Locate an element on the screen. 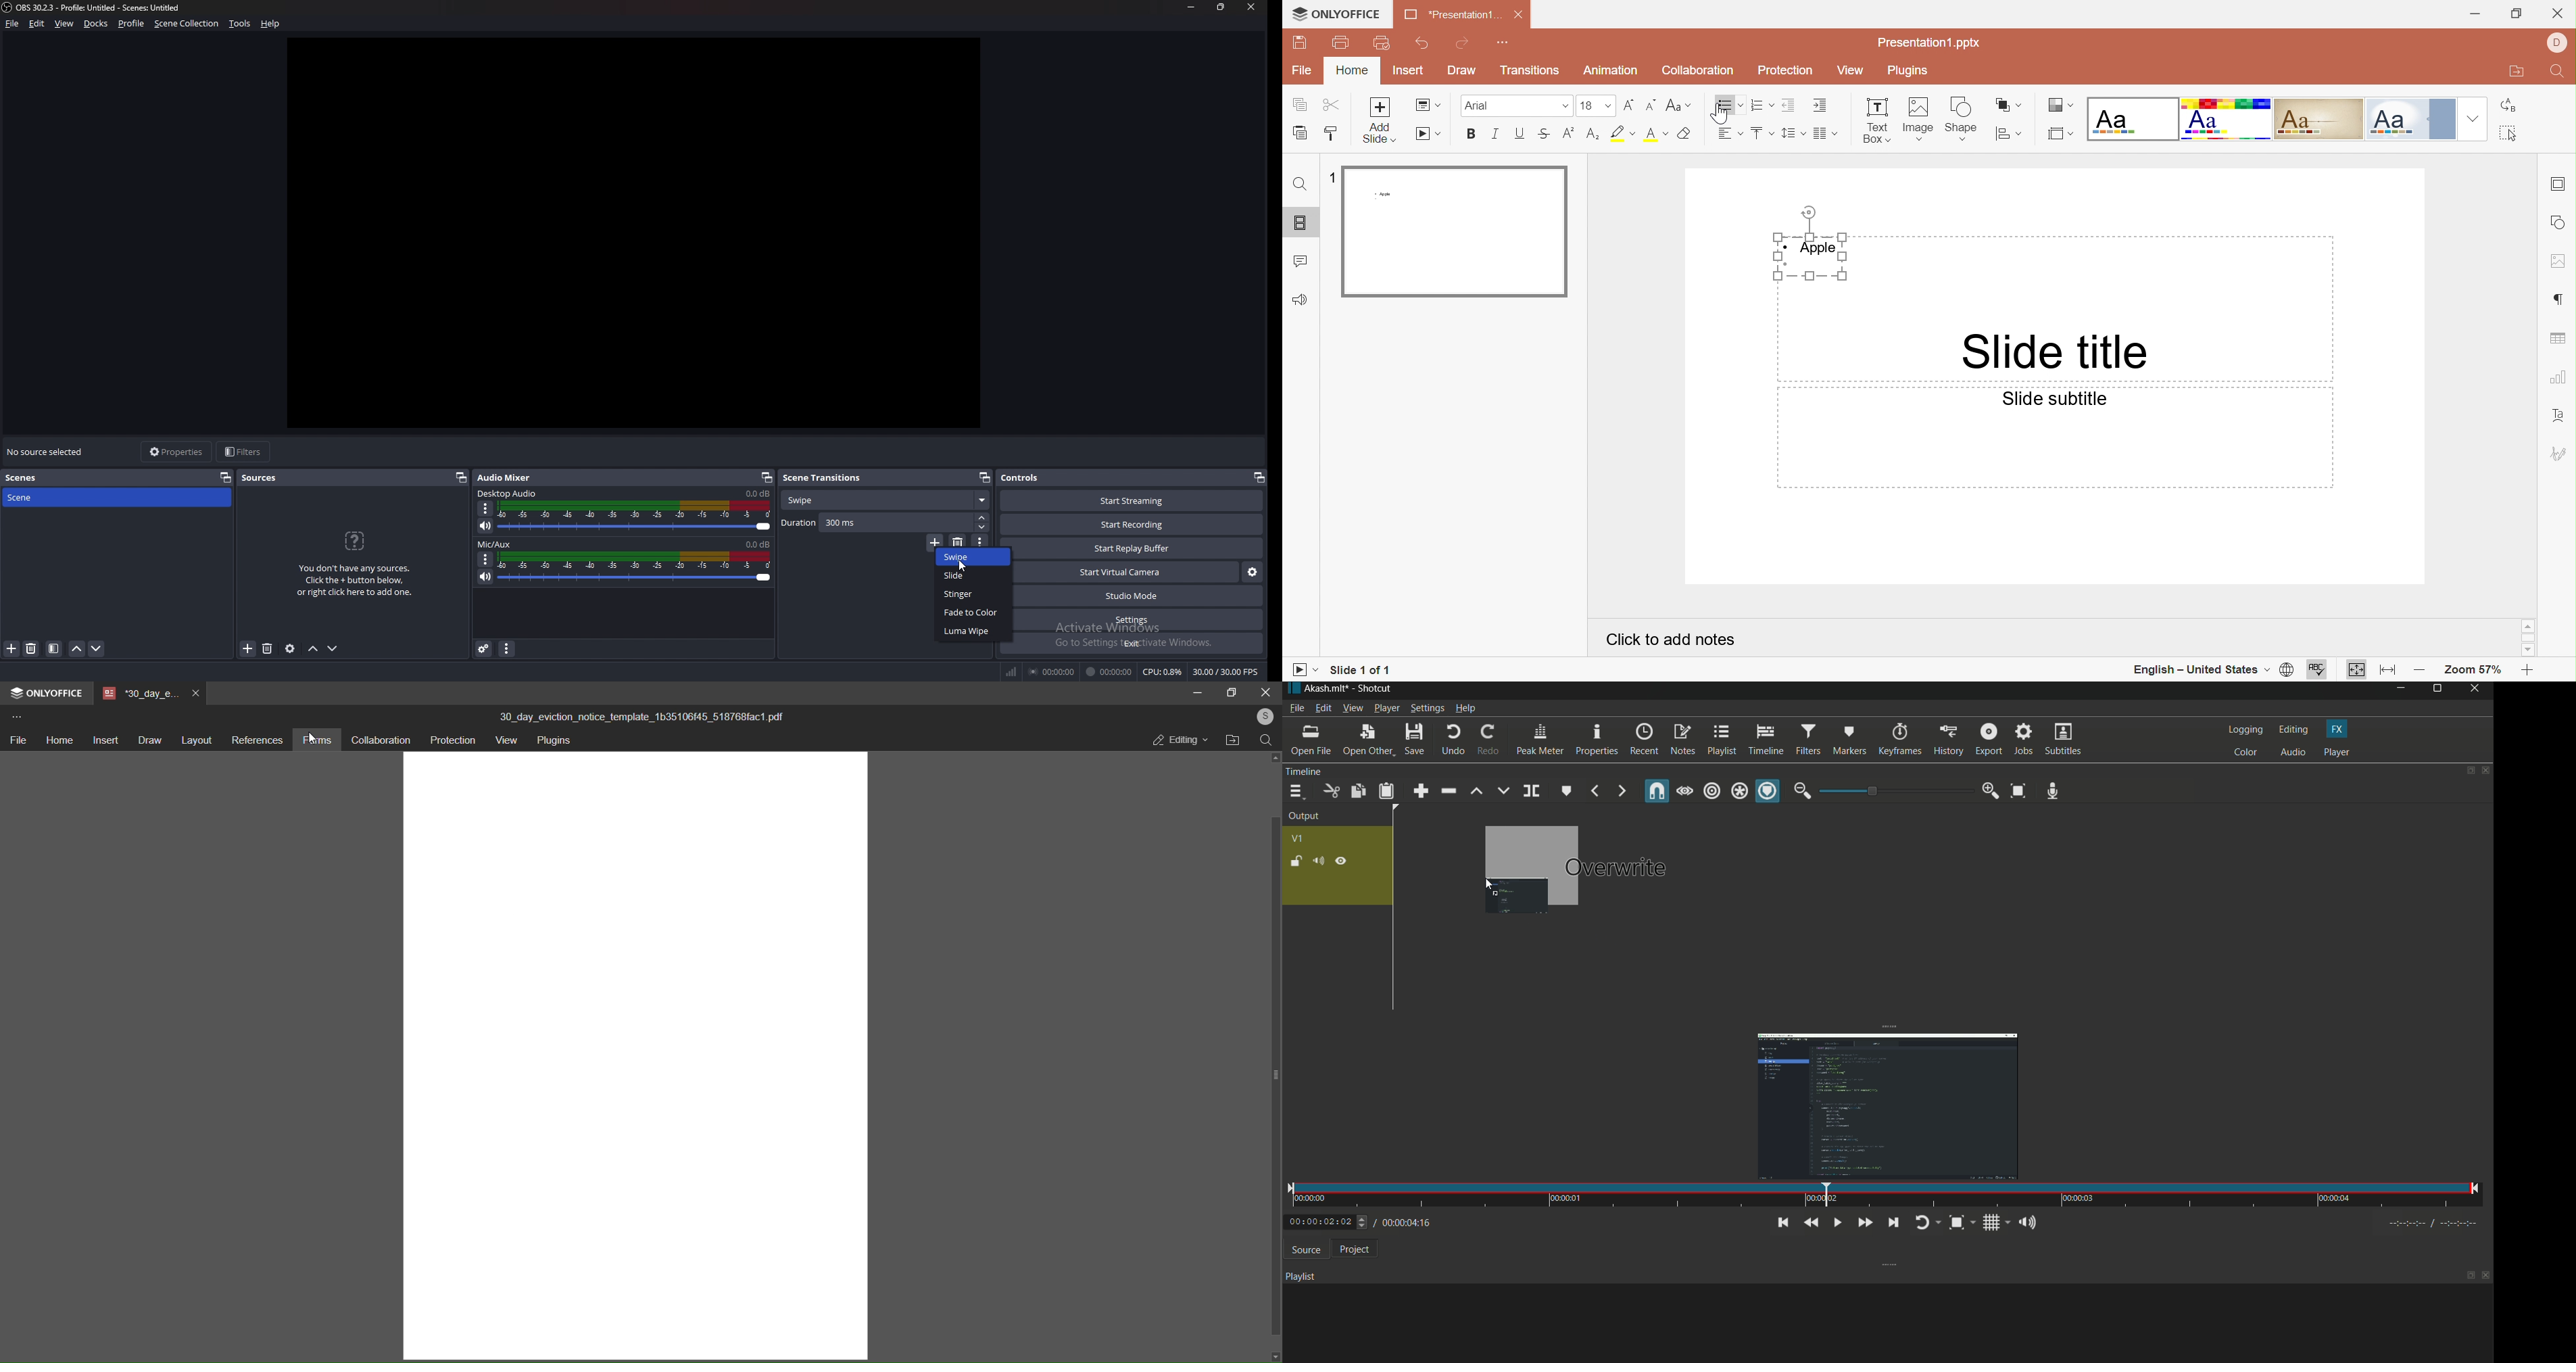  save is located at coordinates (1413, 740).